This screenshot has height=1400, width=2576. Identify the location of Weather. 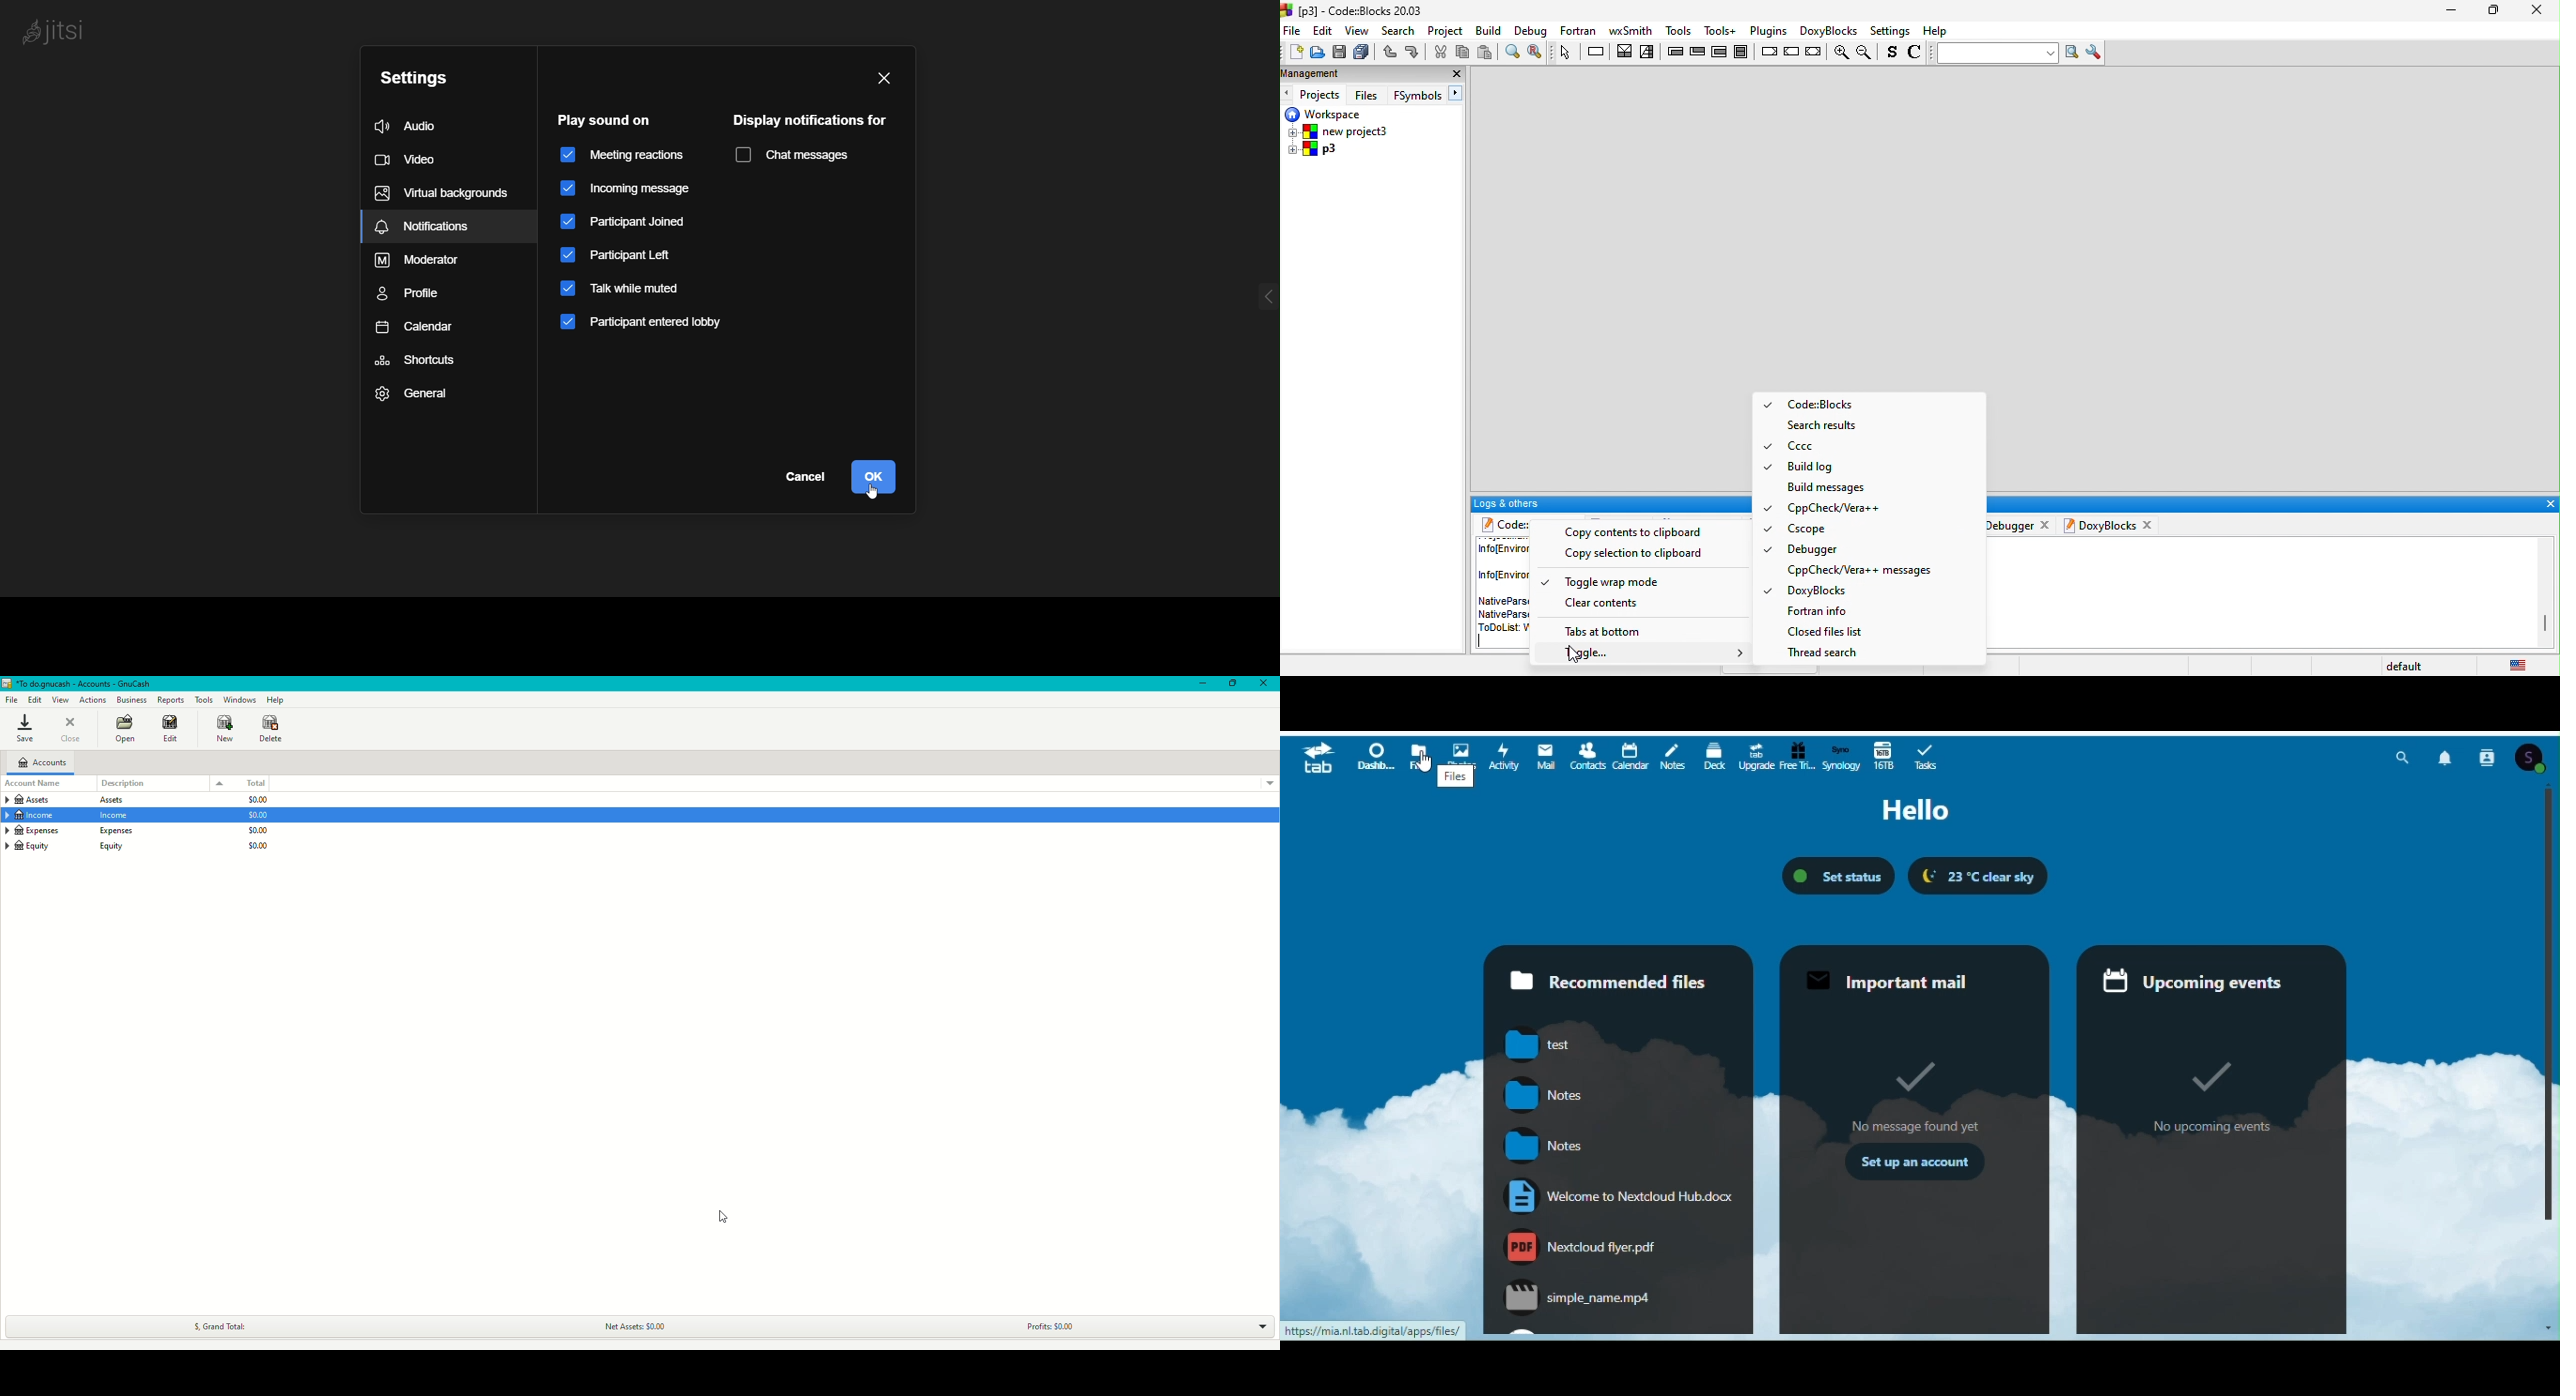
(1977, 876).